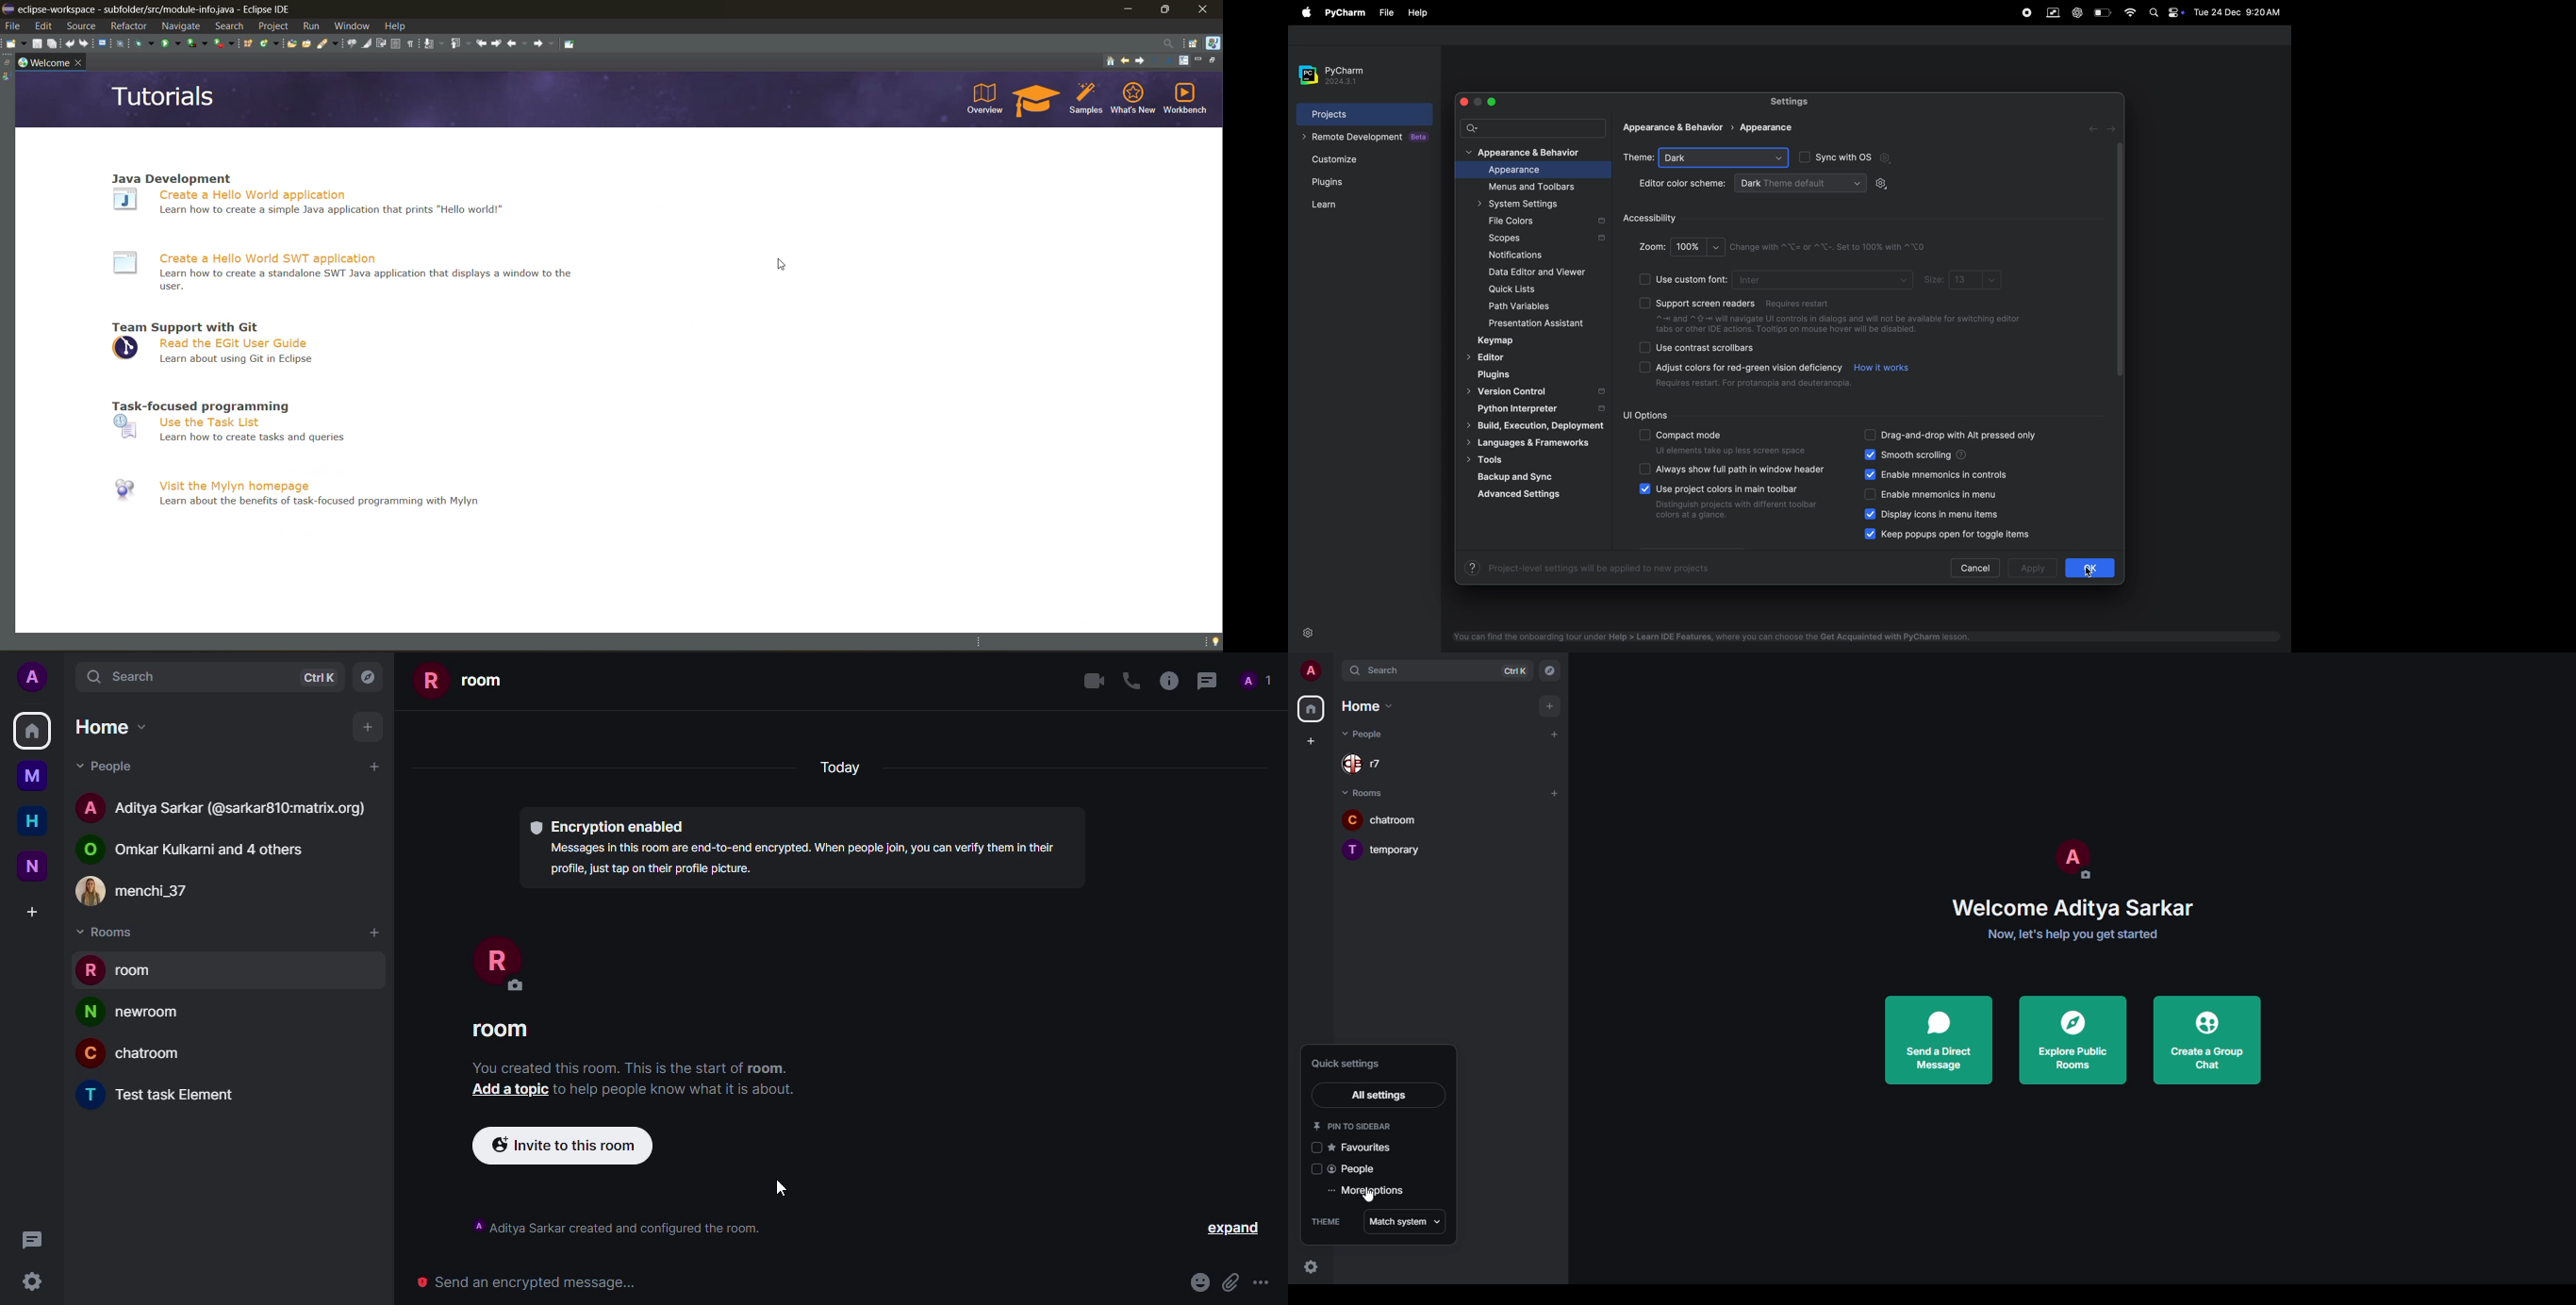  I want to click on check box, so click(1645, 469).